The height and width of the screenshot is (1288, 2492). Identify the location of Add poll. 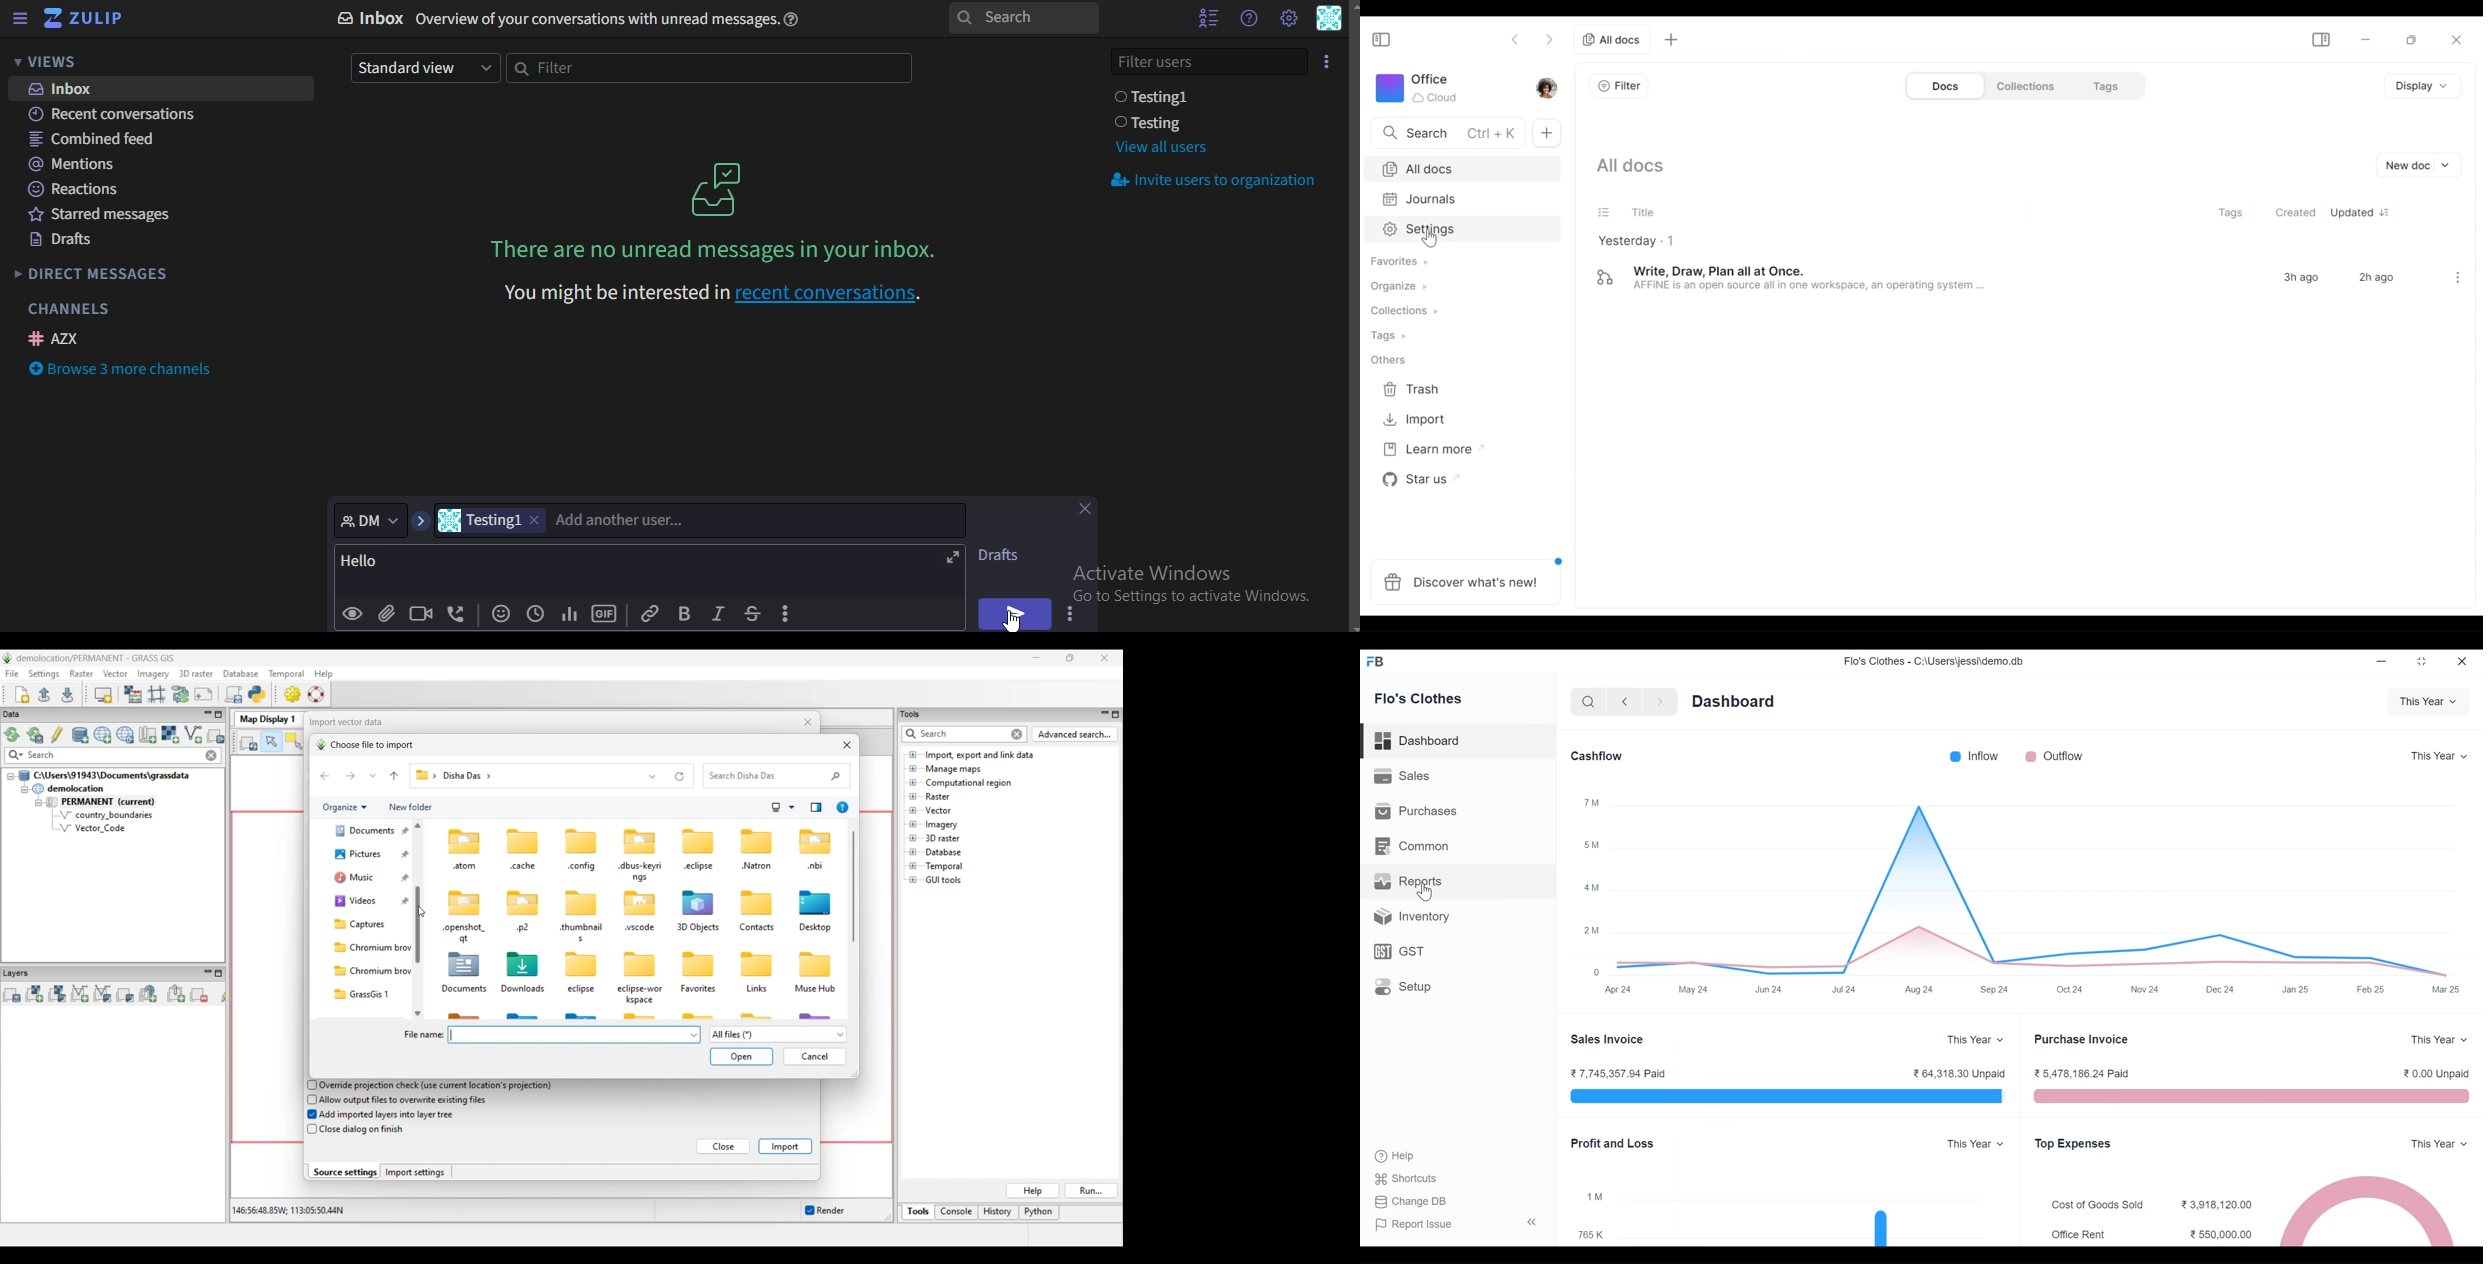
(569, 615).